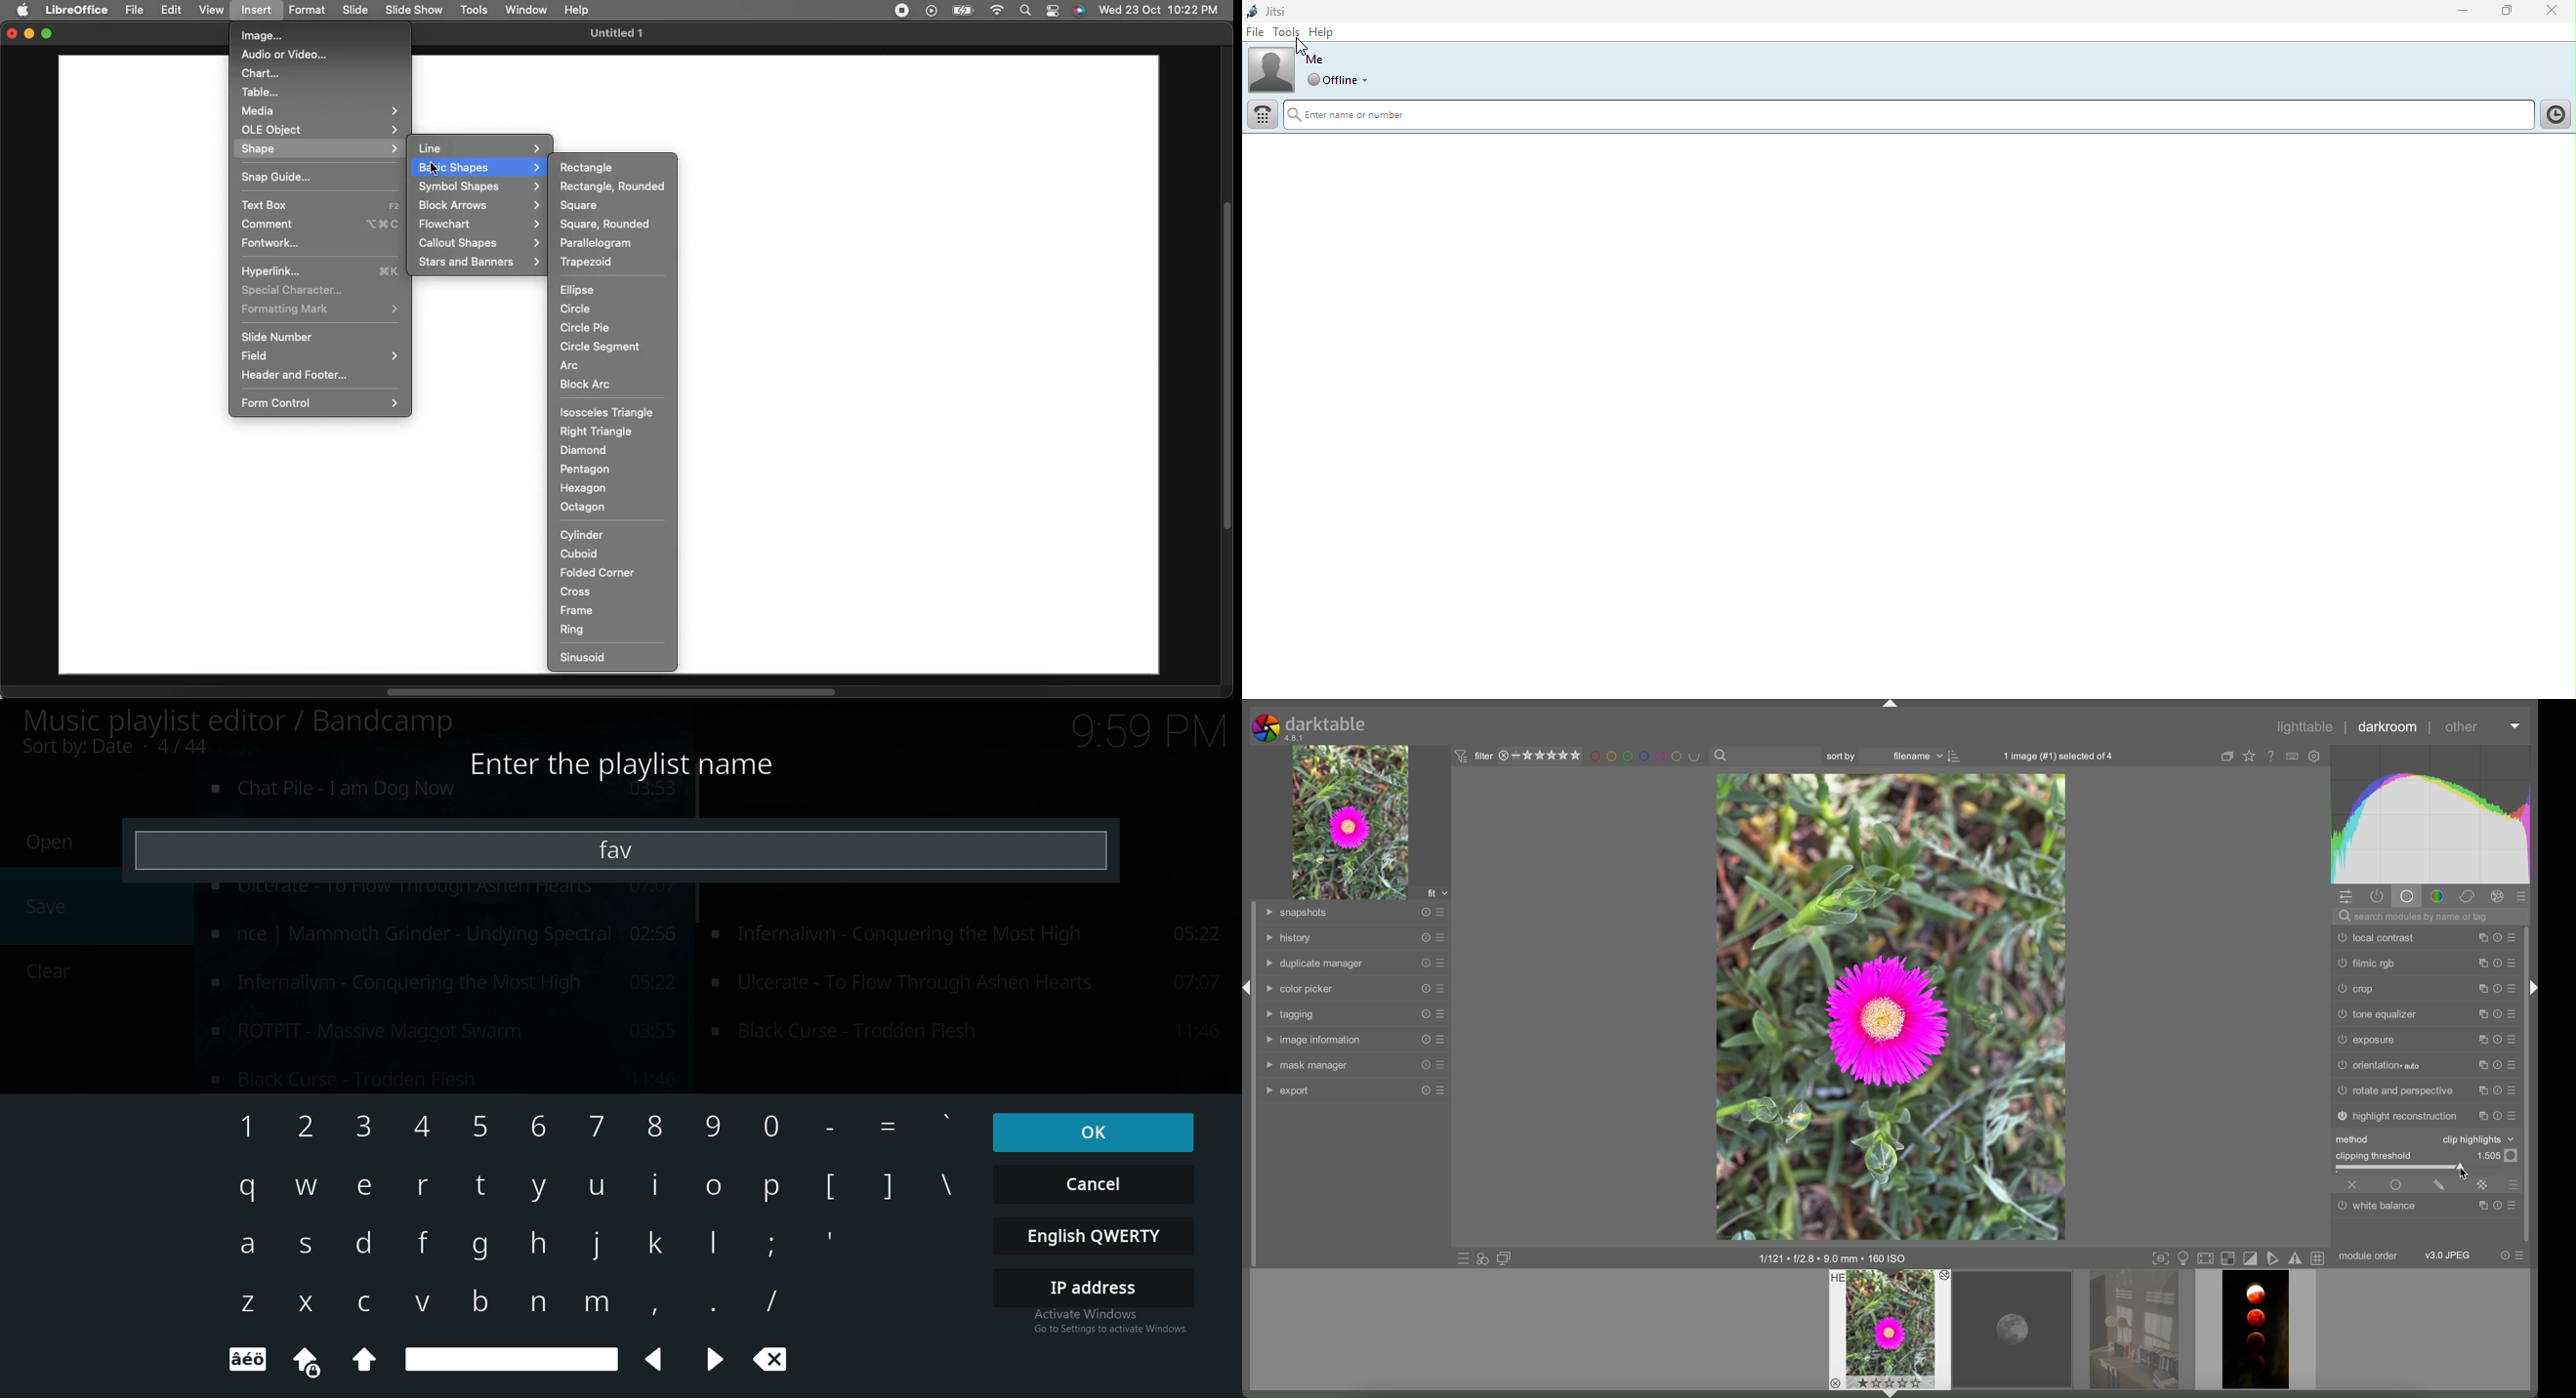 This screenshot has height=1400, width=2576. What do you see at coordinates (1440, 1091) in the screenshot?
I see `presets` at bounding box center [1440, 1091].